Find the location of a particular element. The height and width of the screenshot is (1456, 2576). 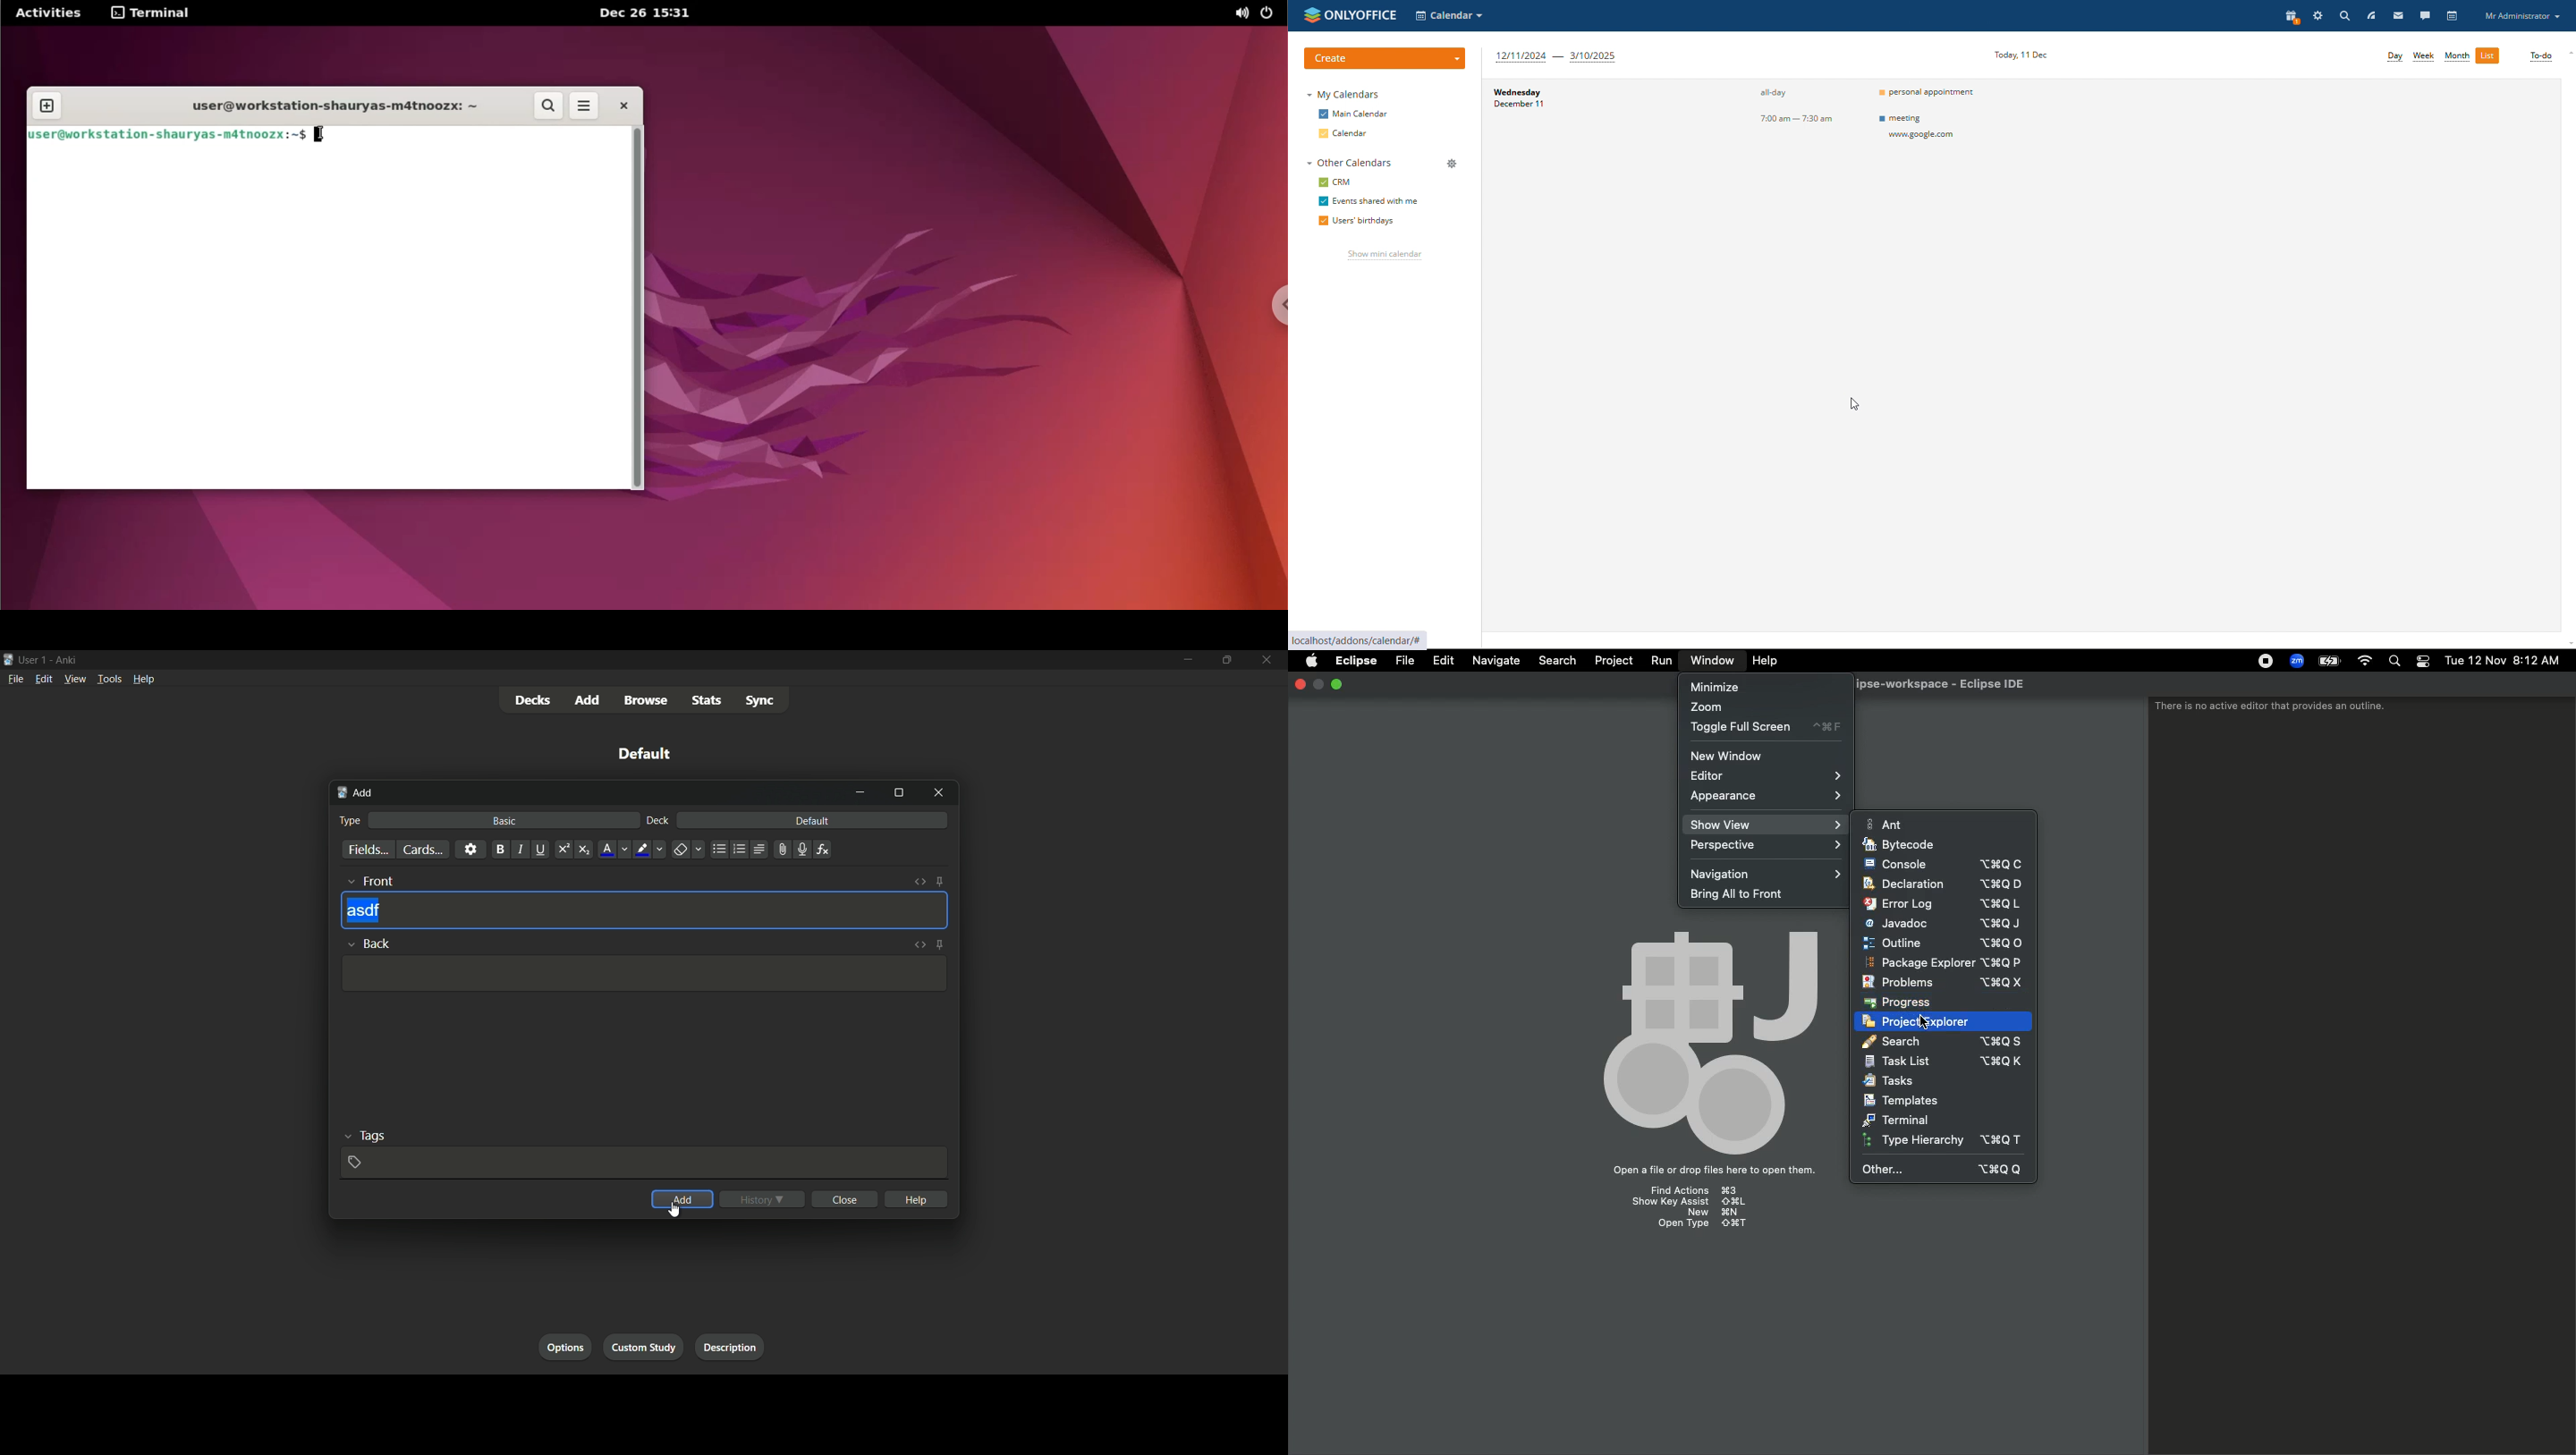

remove formatting is located at coordinates (686, 849).